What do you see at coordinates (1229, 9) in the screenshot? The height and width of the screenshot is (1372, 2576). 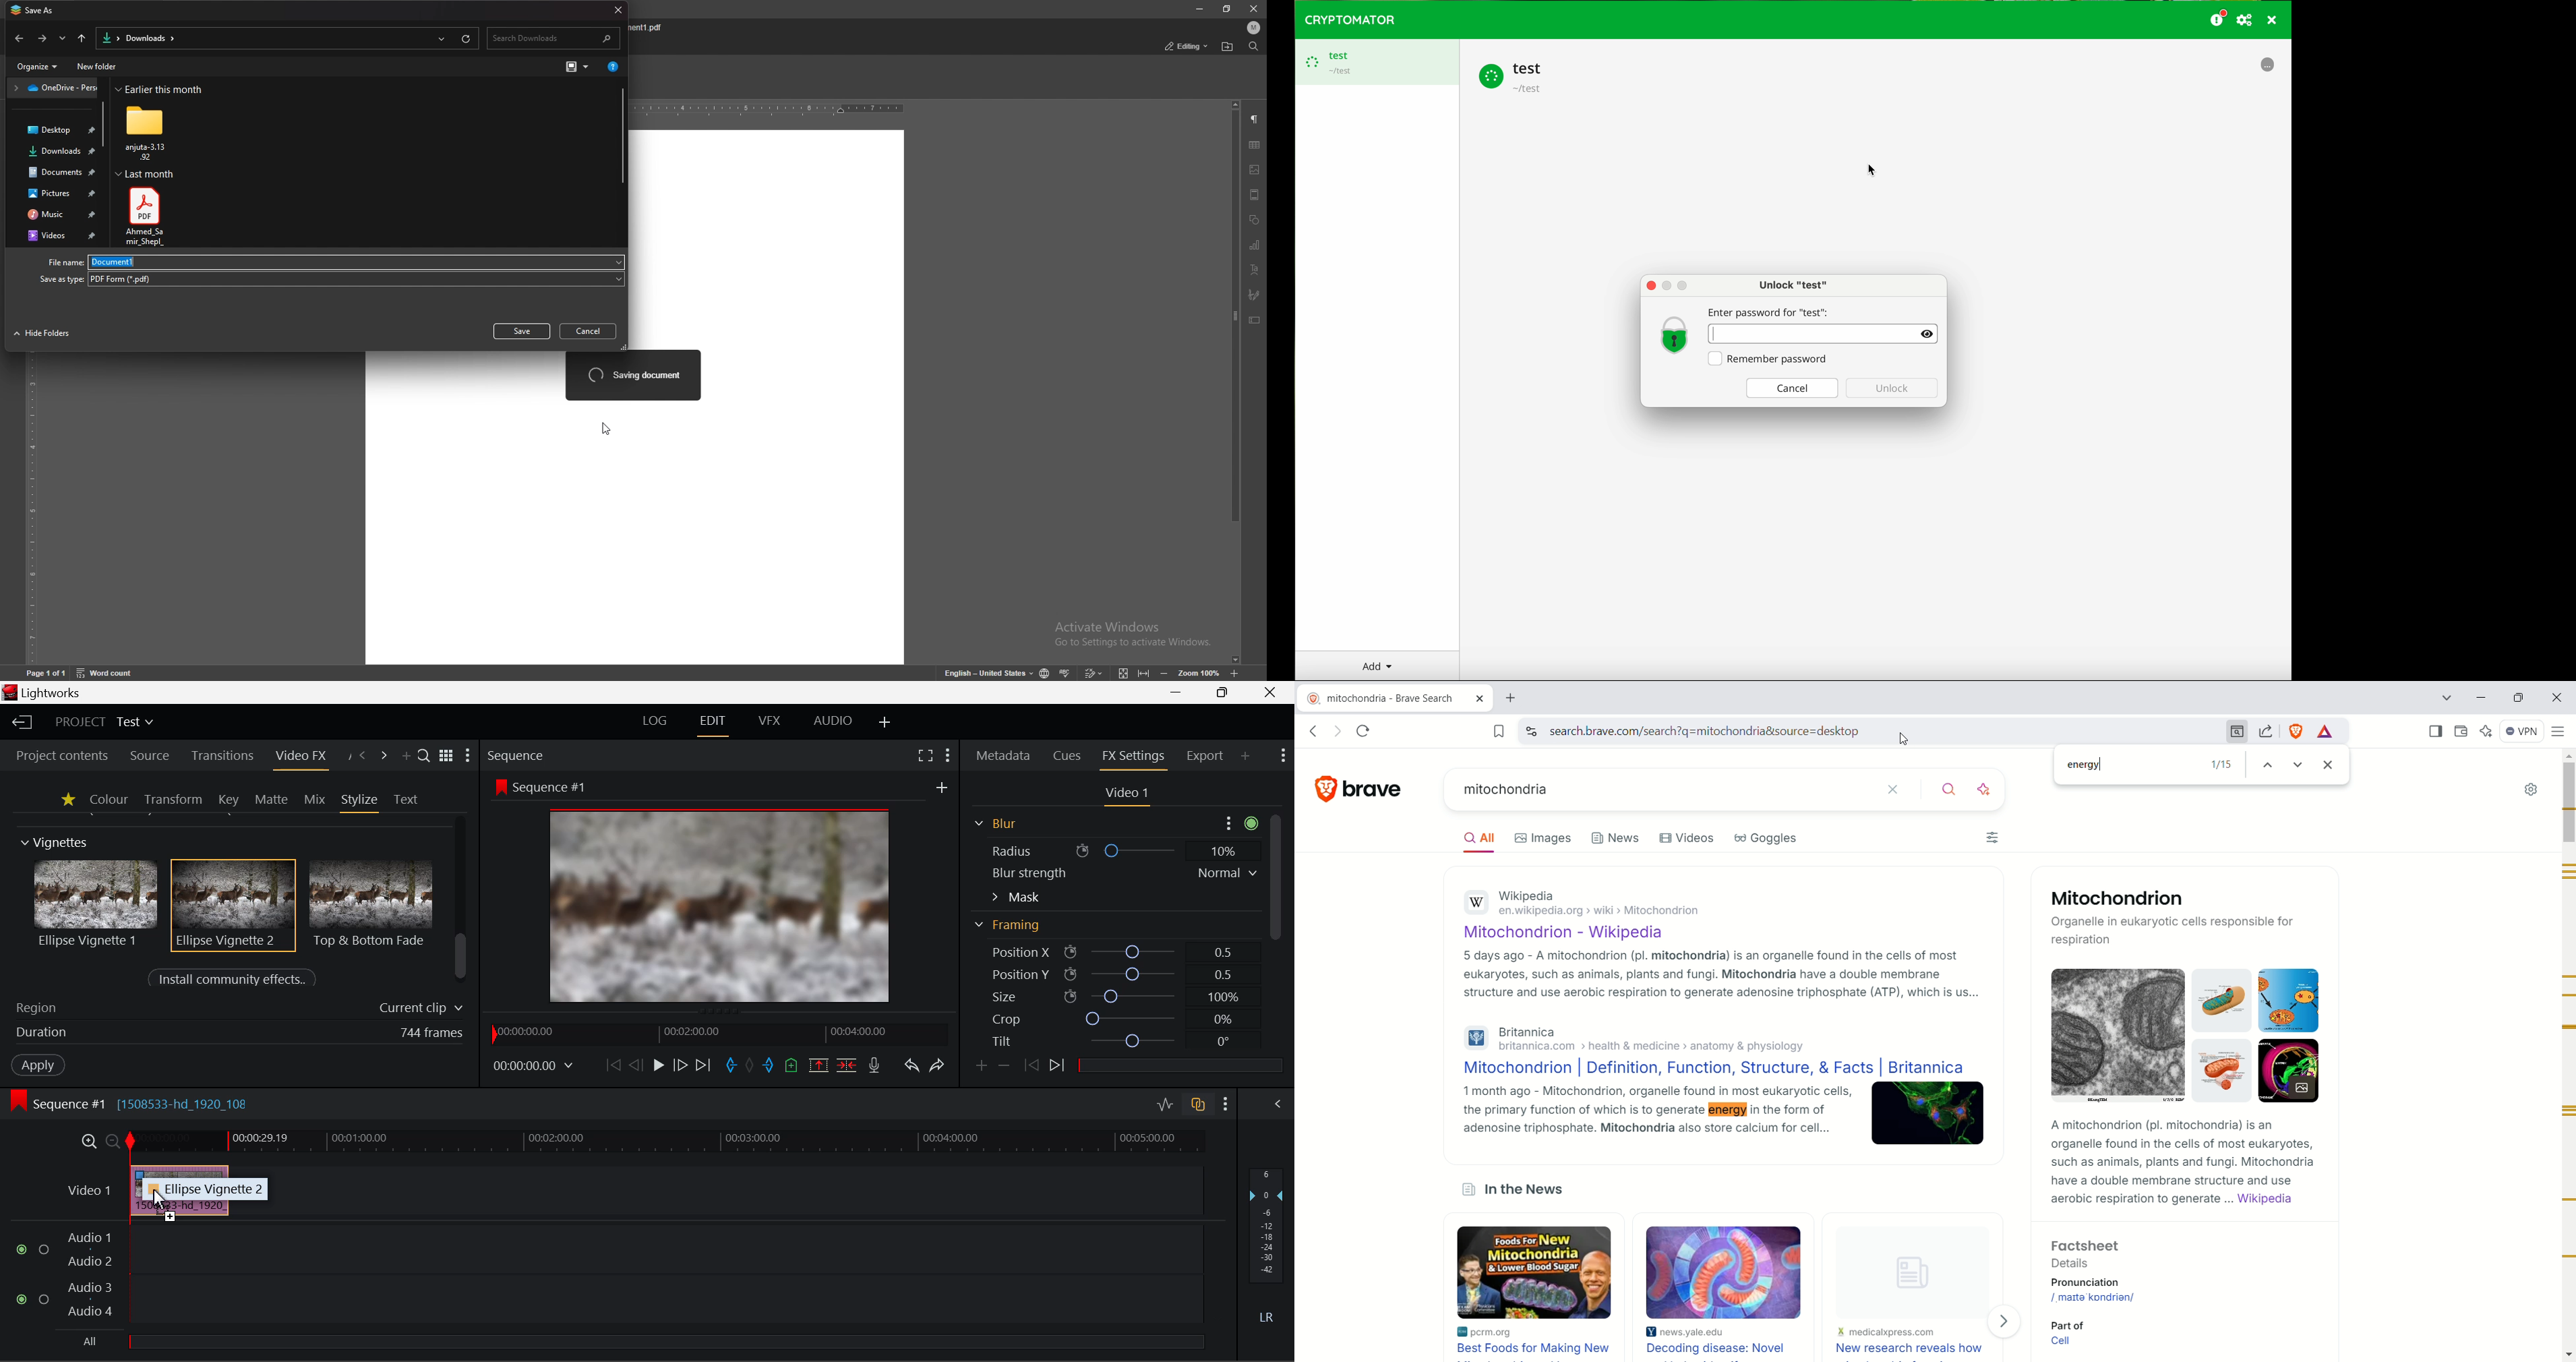 I see `resize` at bounding box center [1229, 9].